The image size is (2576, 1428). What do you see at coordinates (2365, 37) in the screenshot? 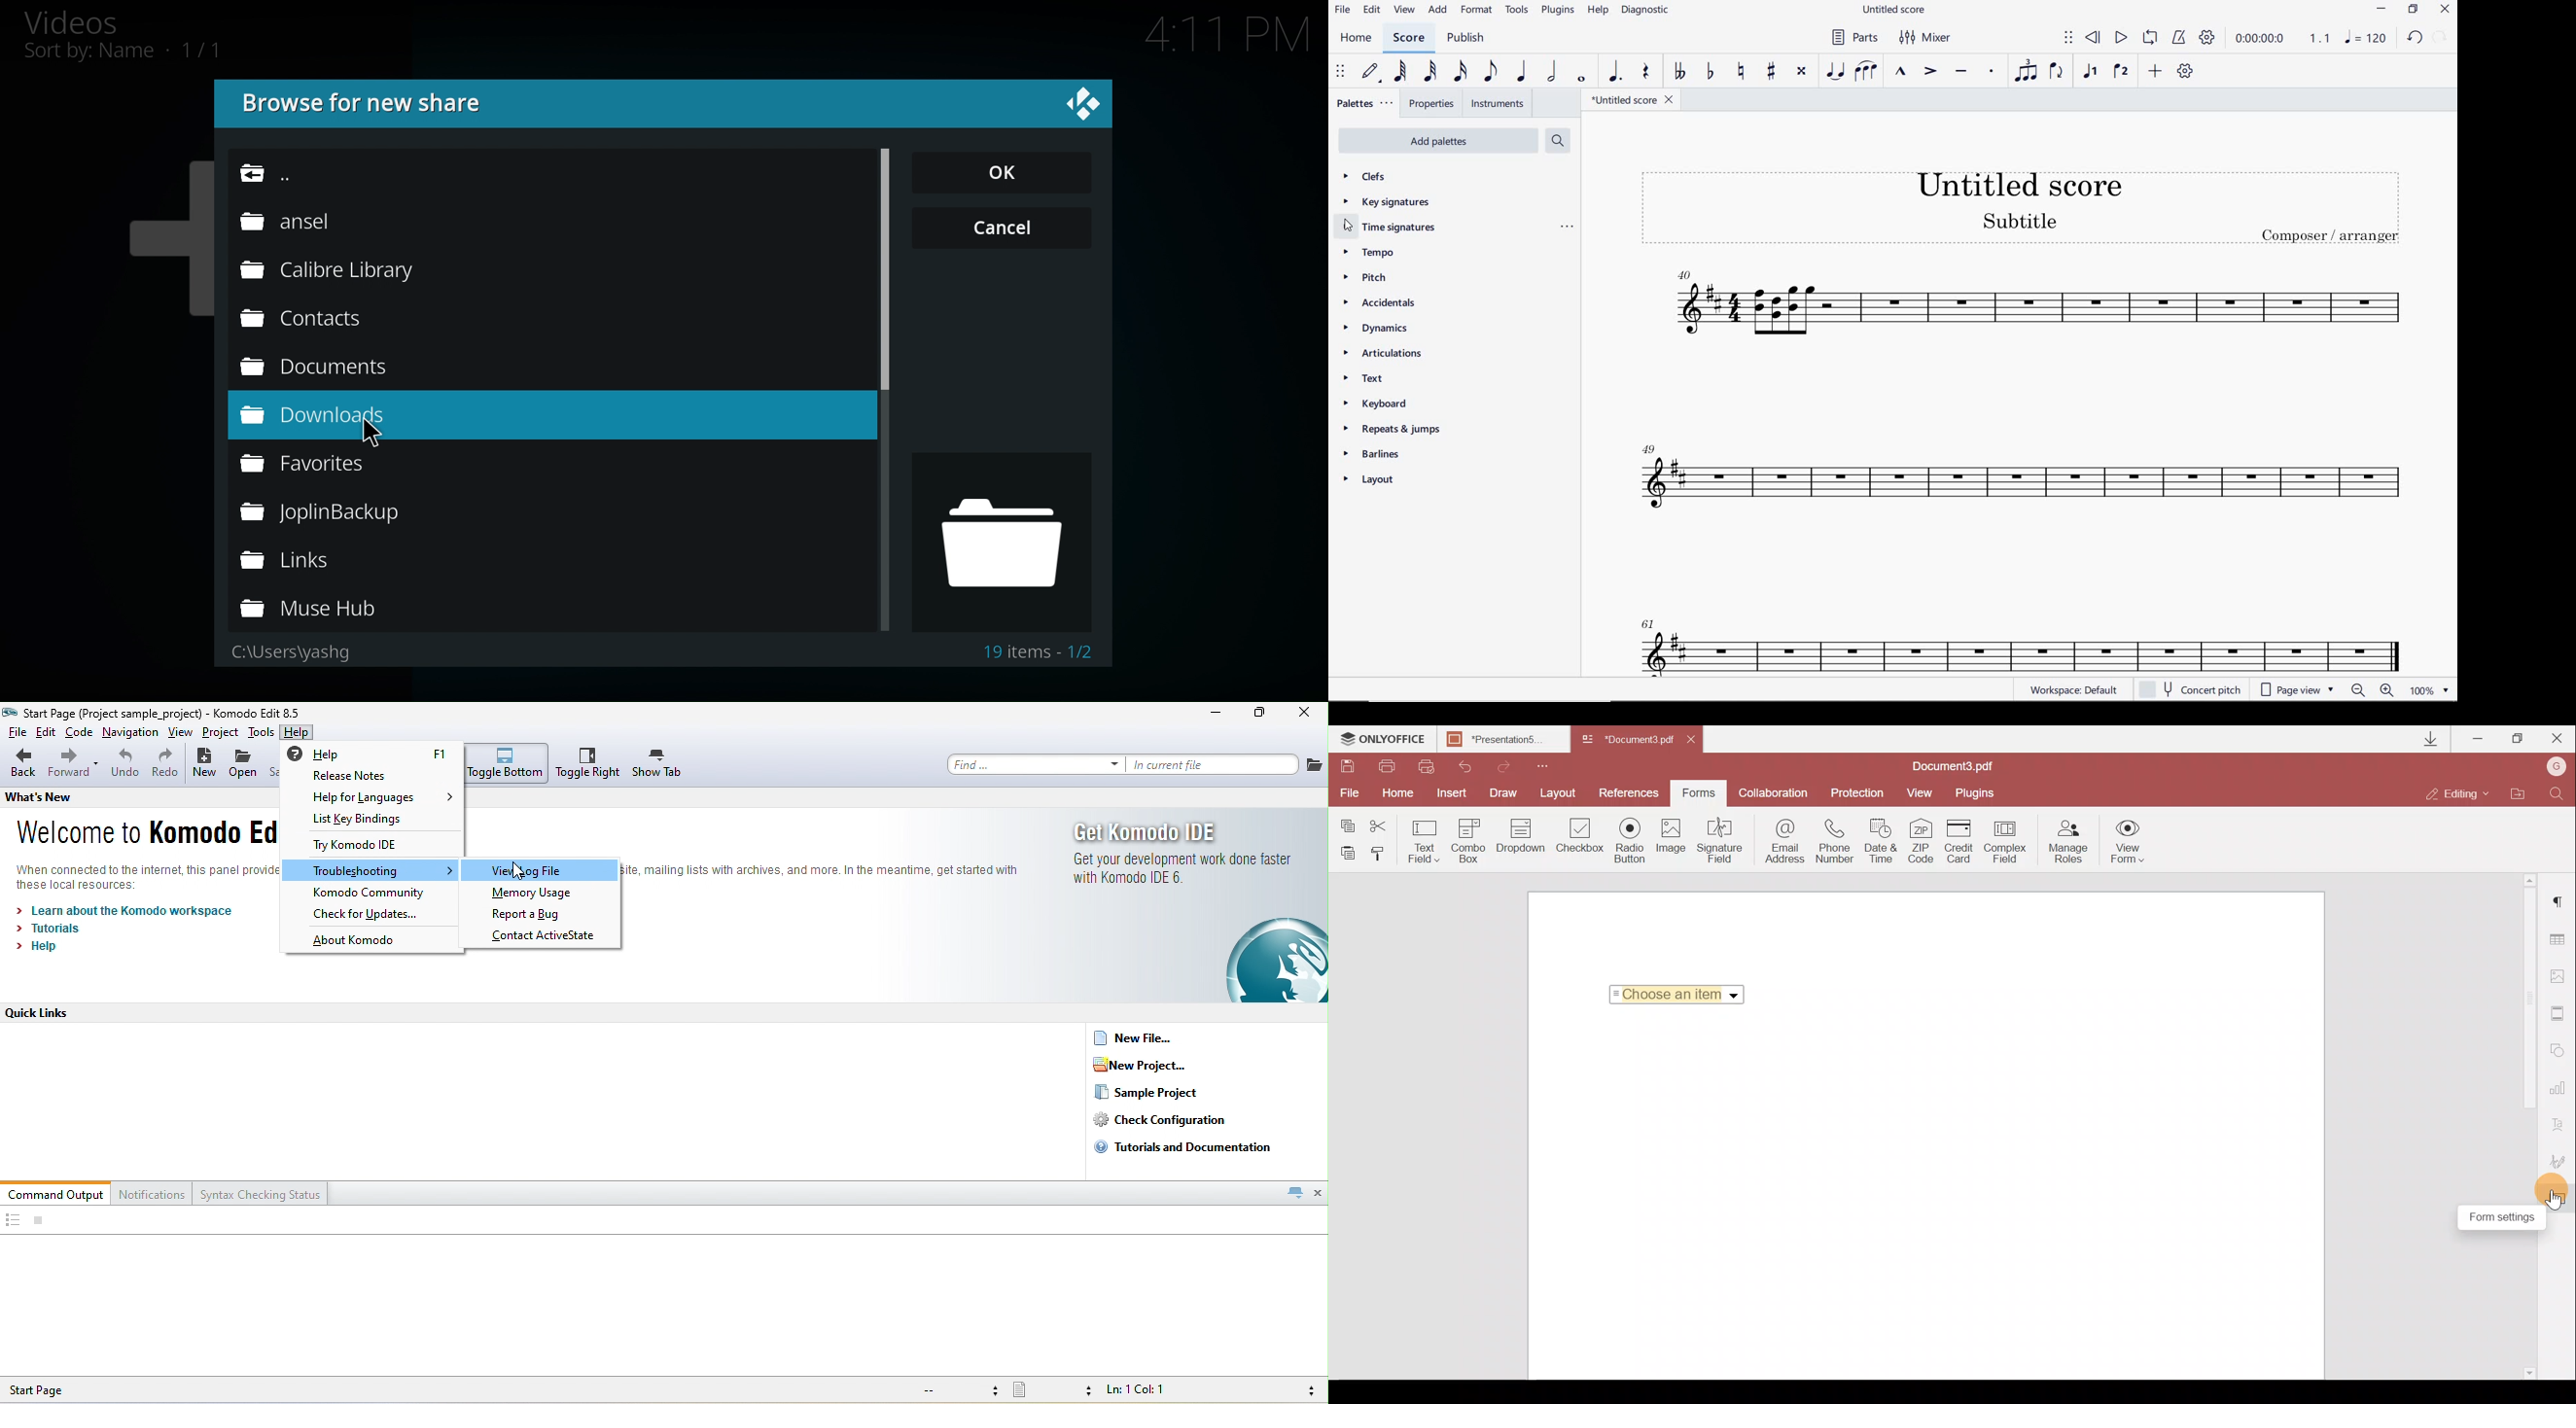
I see `NOTE` at bounding box center [2365, 37].